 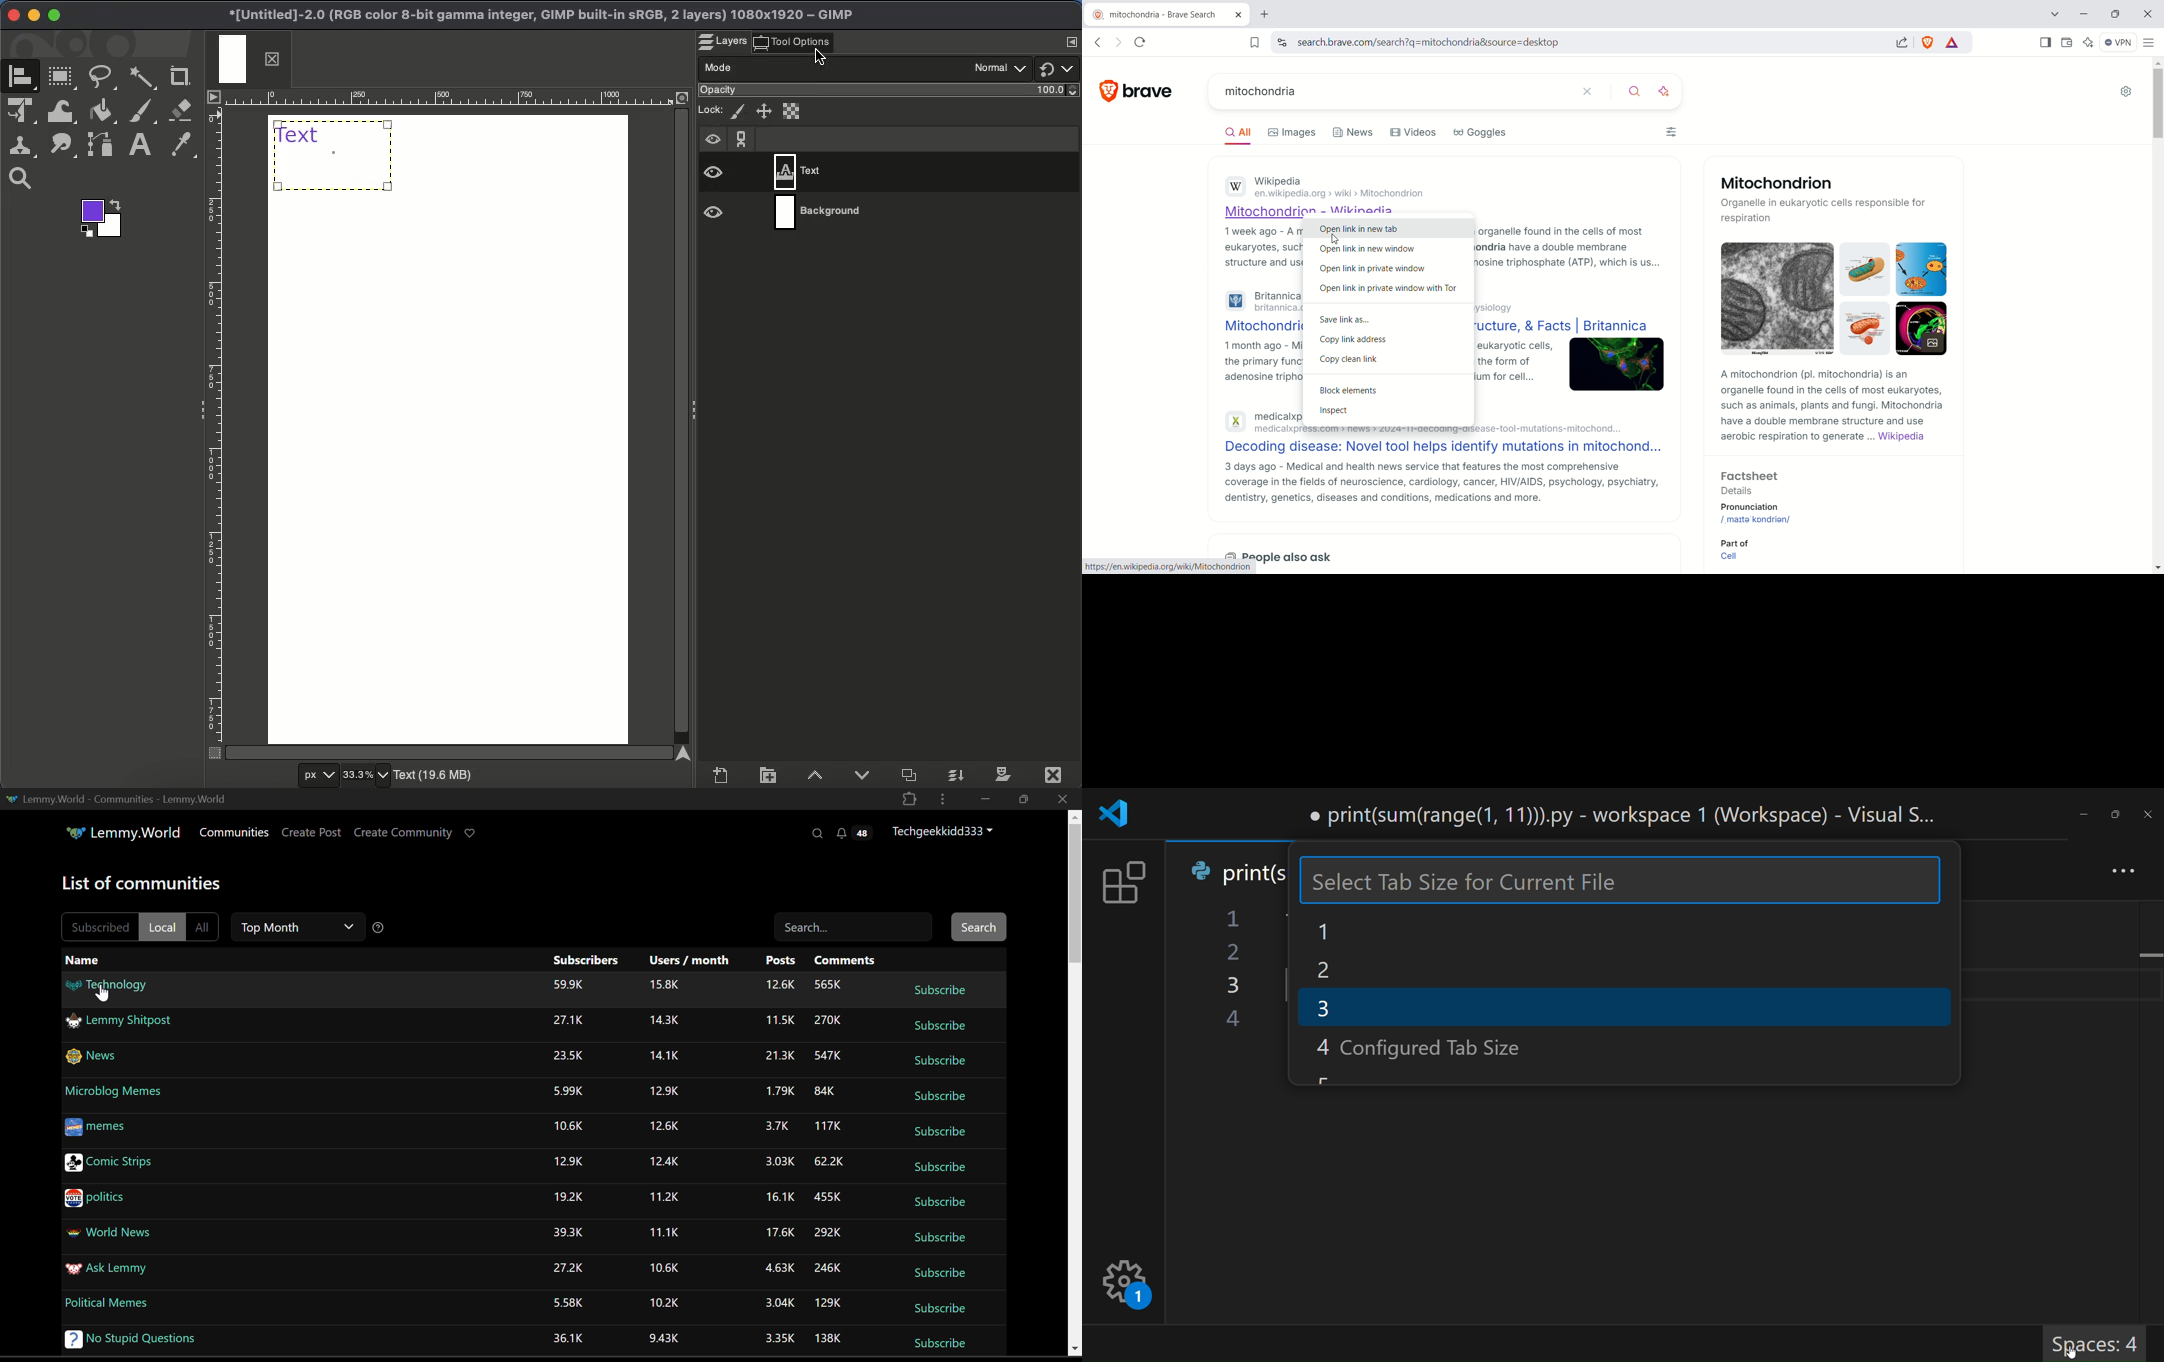 I want to click on Duplicate, so click(x=912, y=776).